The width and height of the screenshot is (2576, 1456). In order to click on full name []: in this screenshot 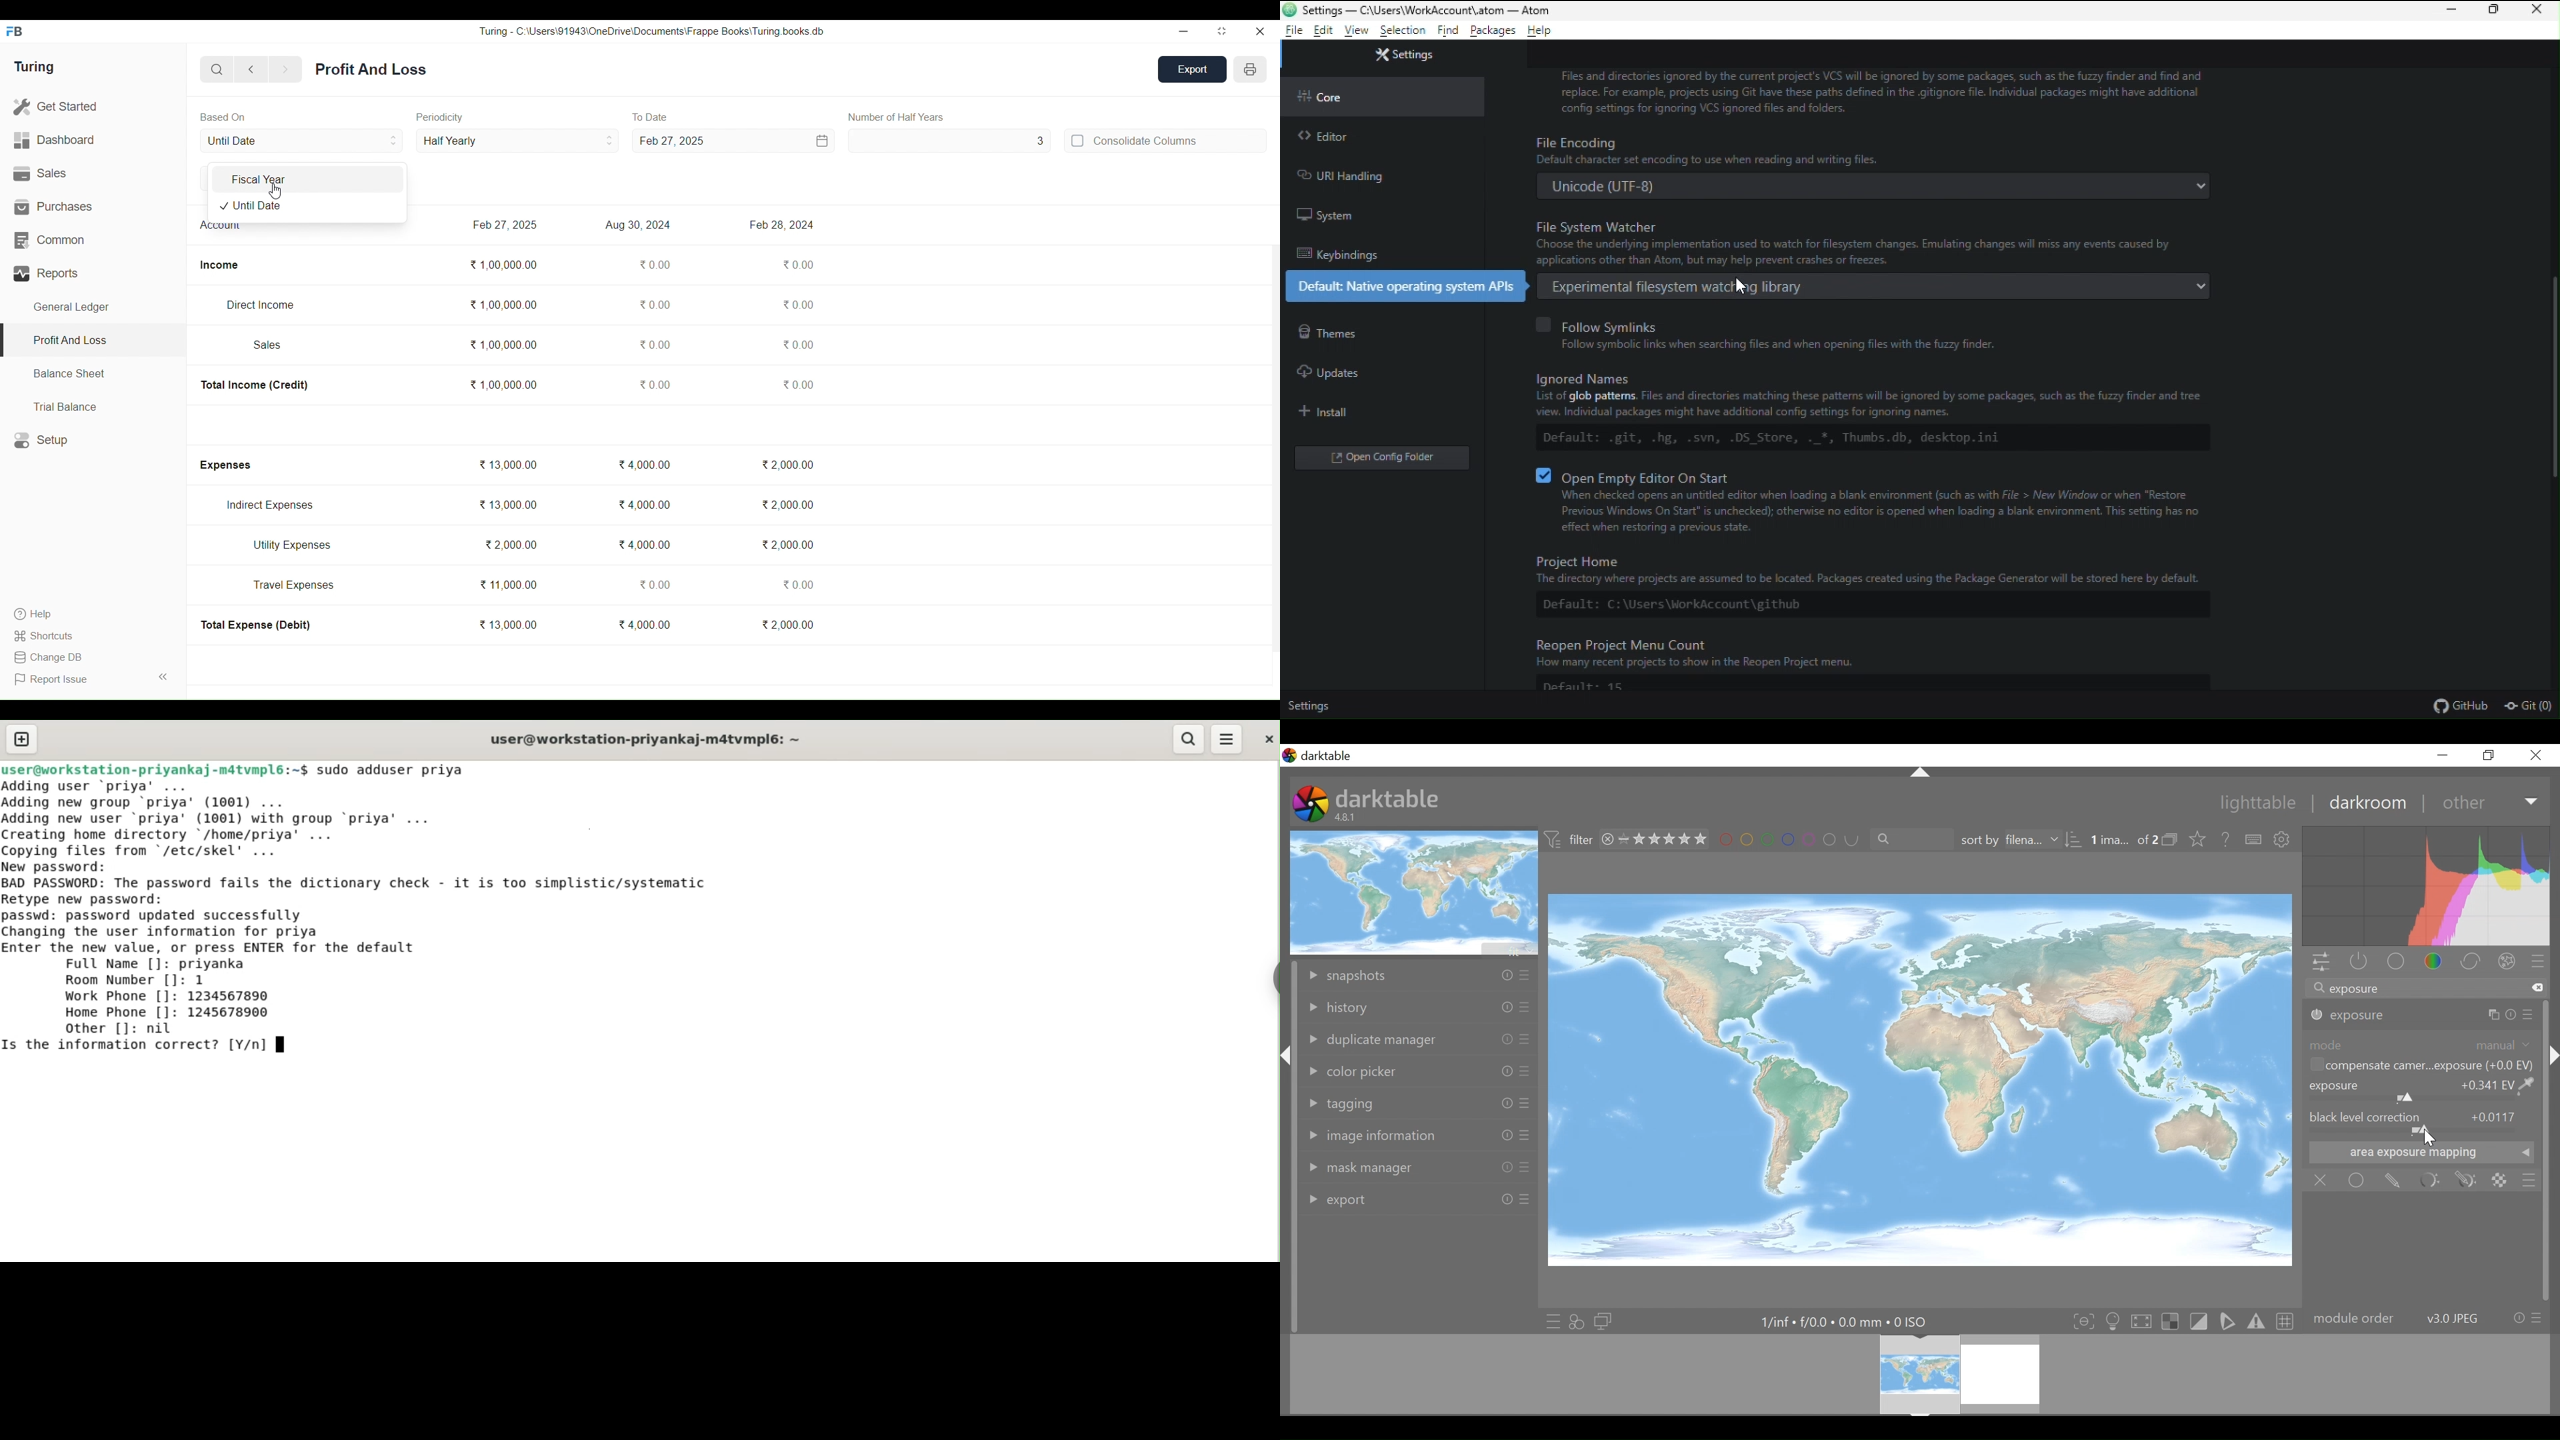, I will do `click(114, 964)`.